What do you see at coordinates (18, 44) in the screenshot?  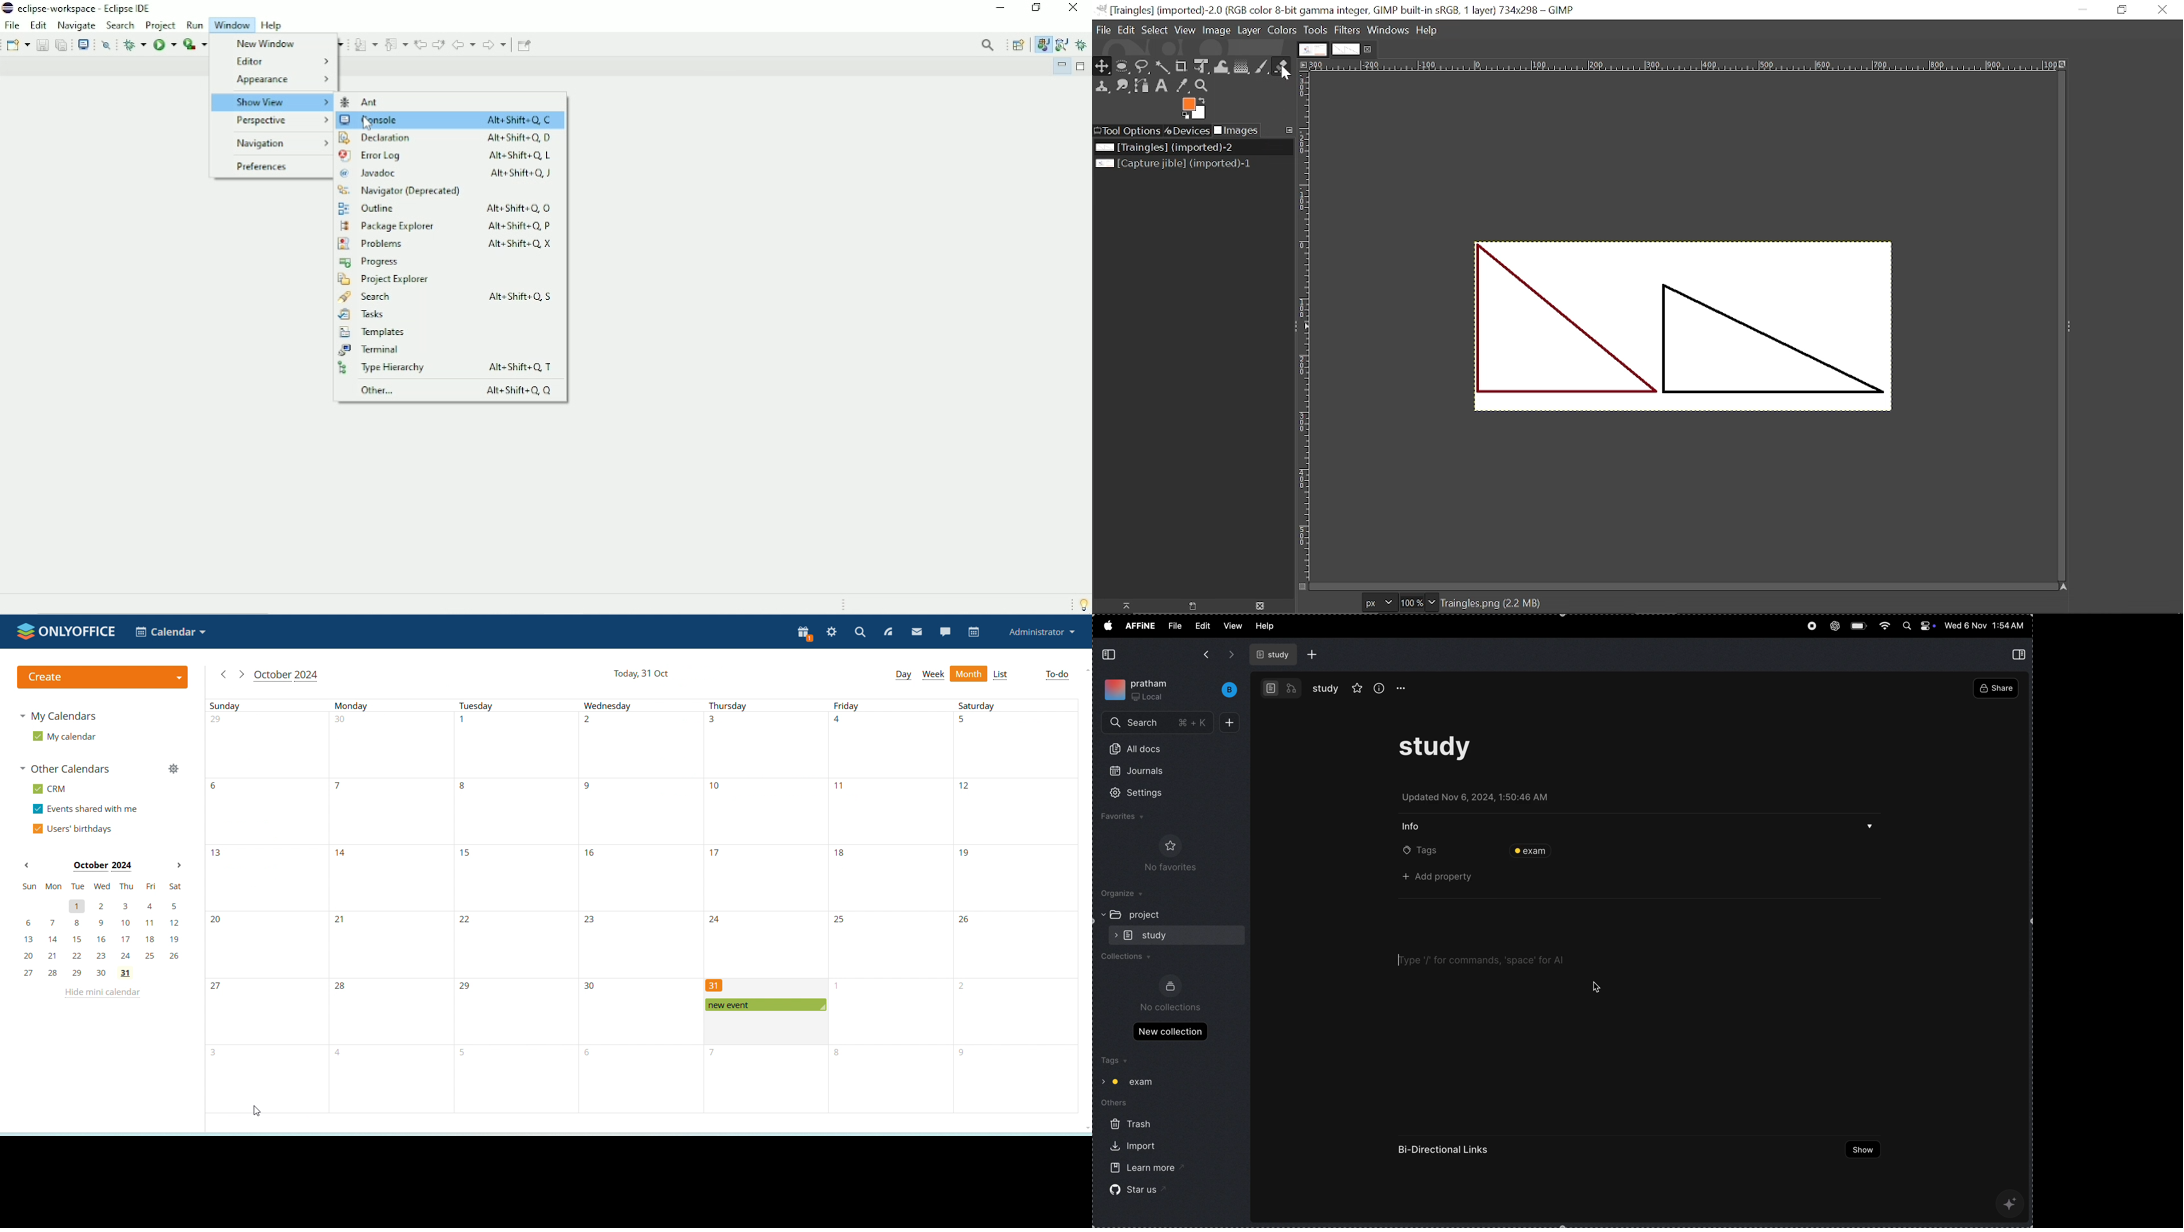 I see `New` at bounding box center [18, 44].